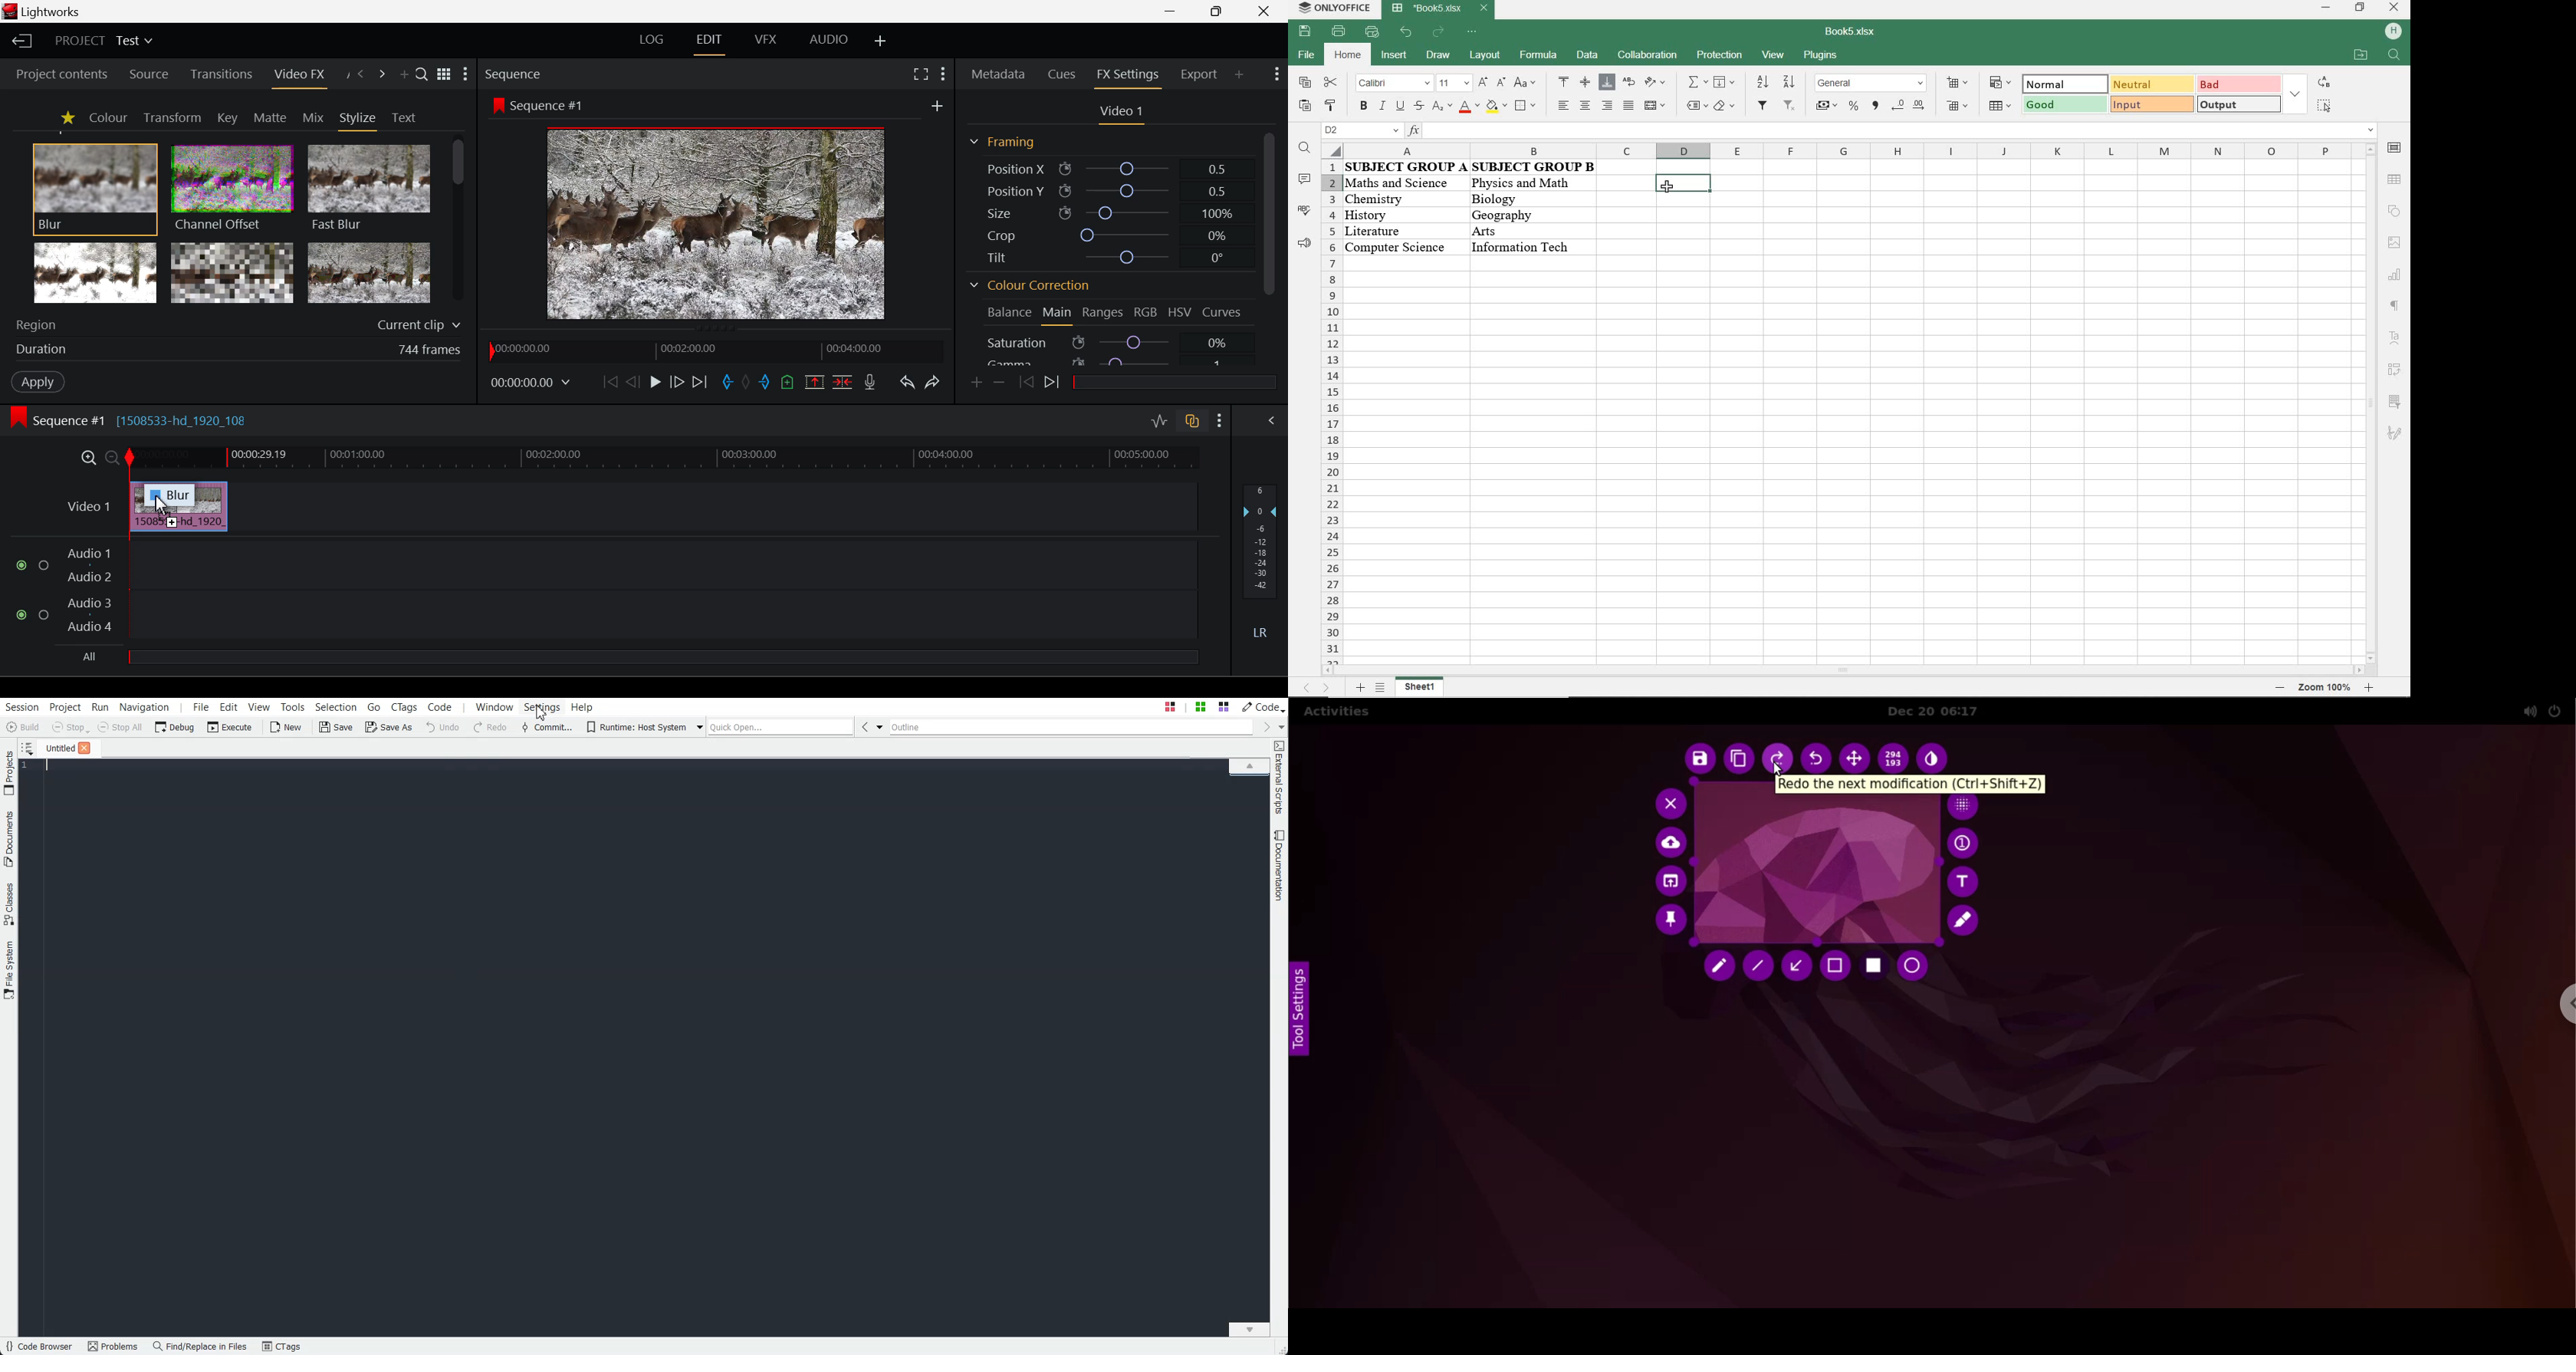 The width and height of the screenshot is (2576, 1372). Describe the element at coordinates (1305, 243) in the screenshot. I see `feedback & support` at that location.